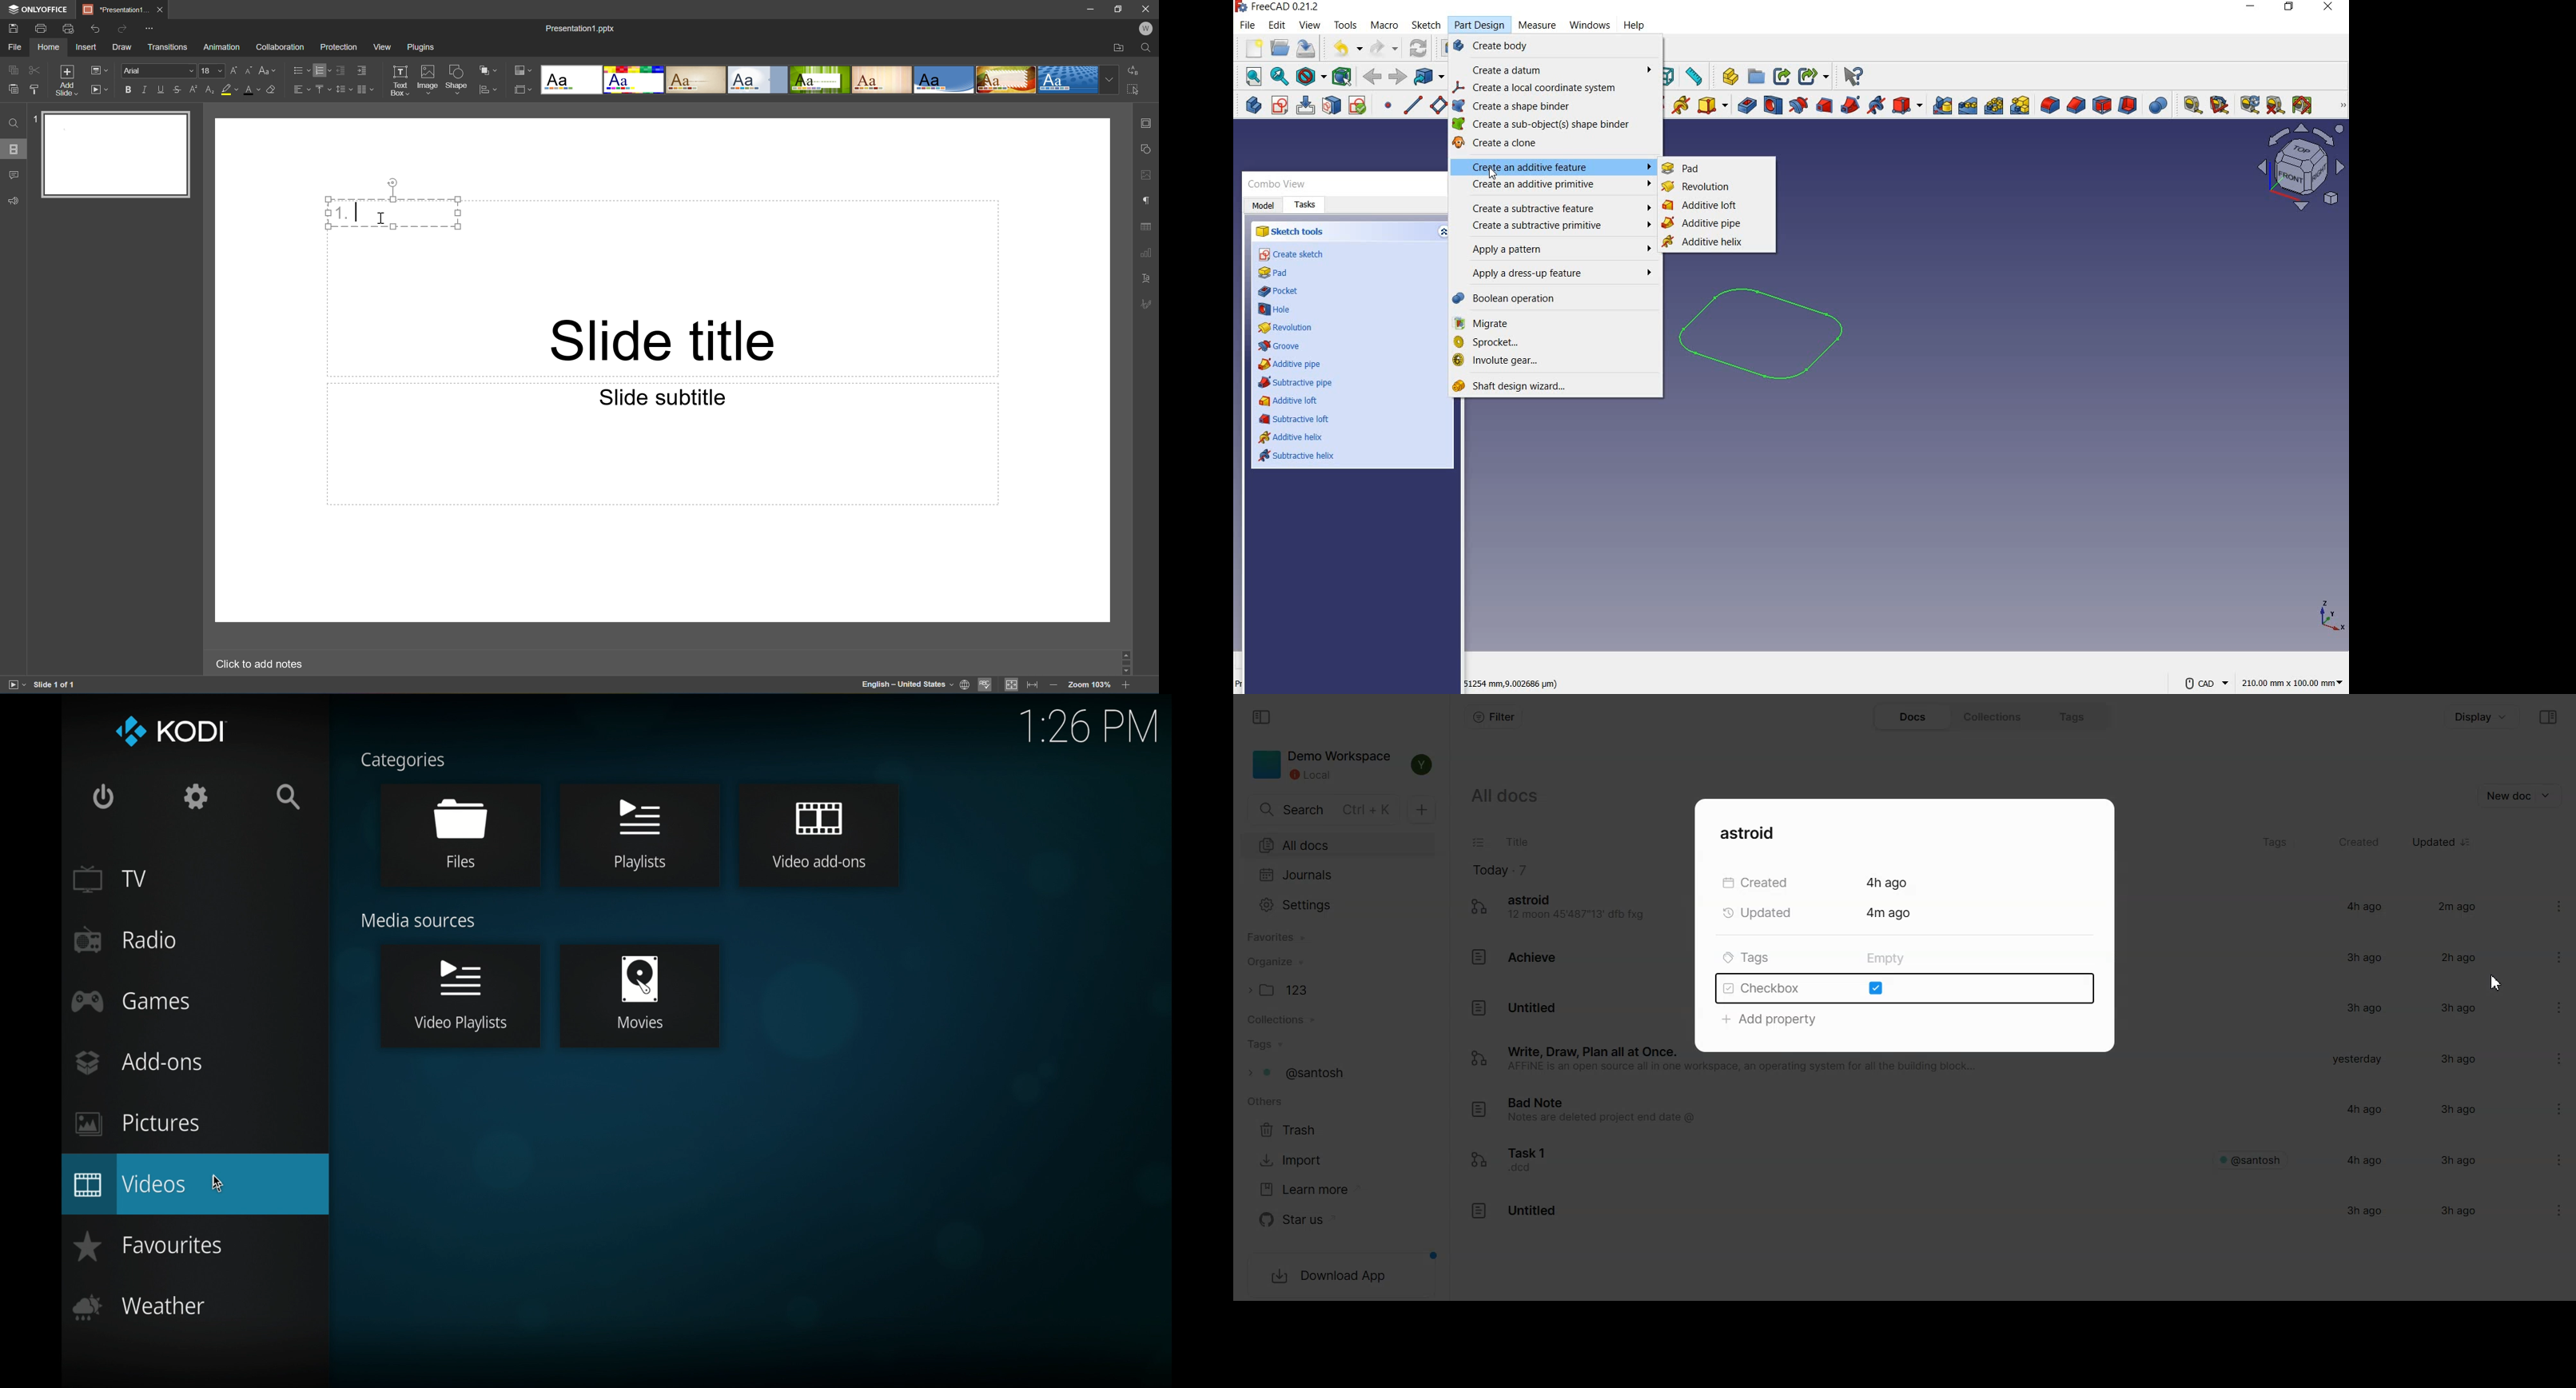 Image resolution: width=2576 pixels, height=1400 pixels. Describe the element at coordinates (1126, 687) in the screenshot. I see `Zoom in` at that location.